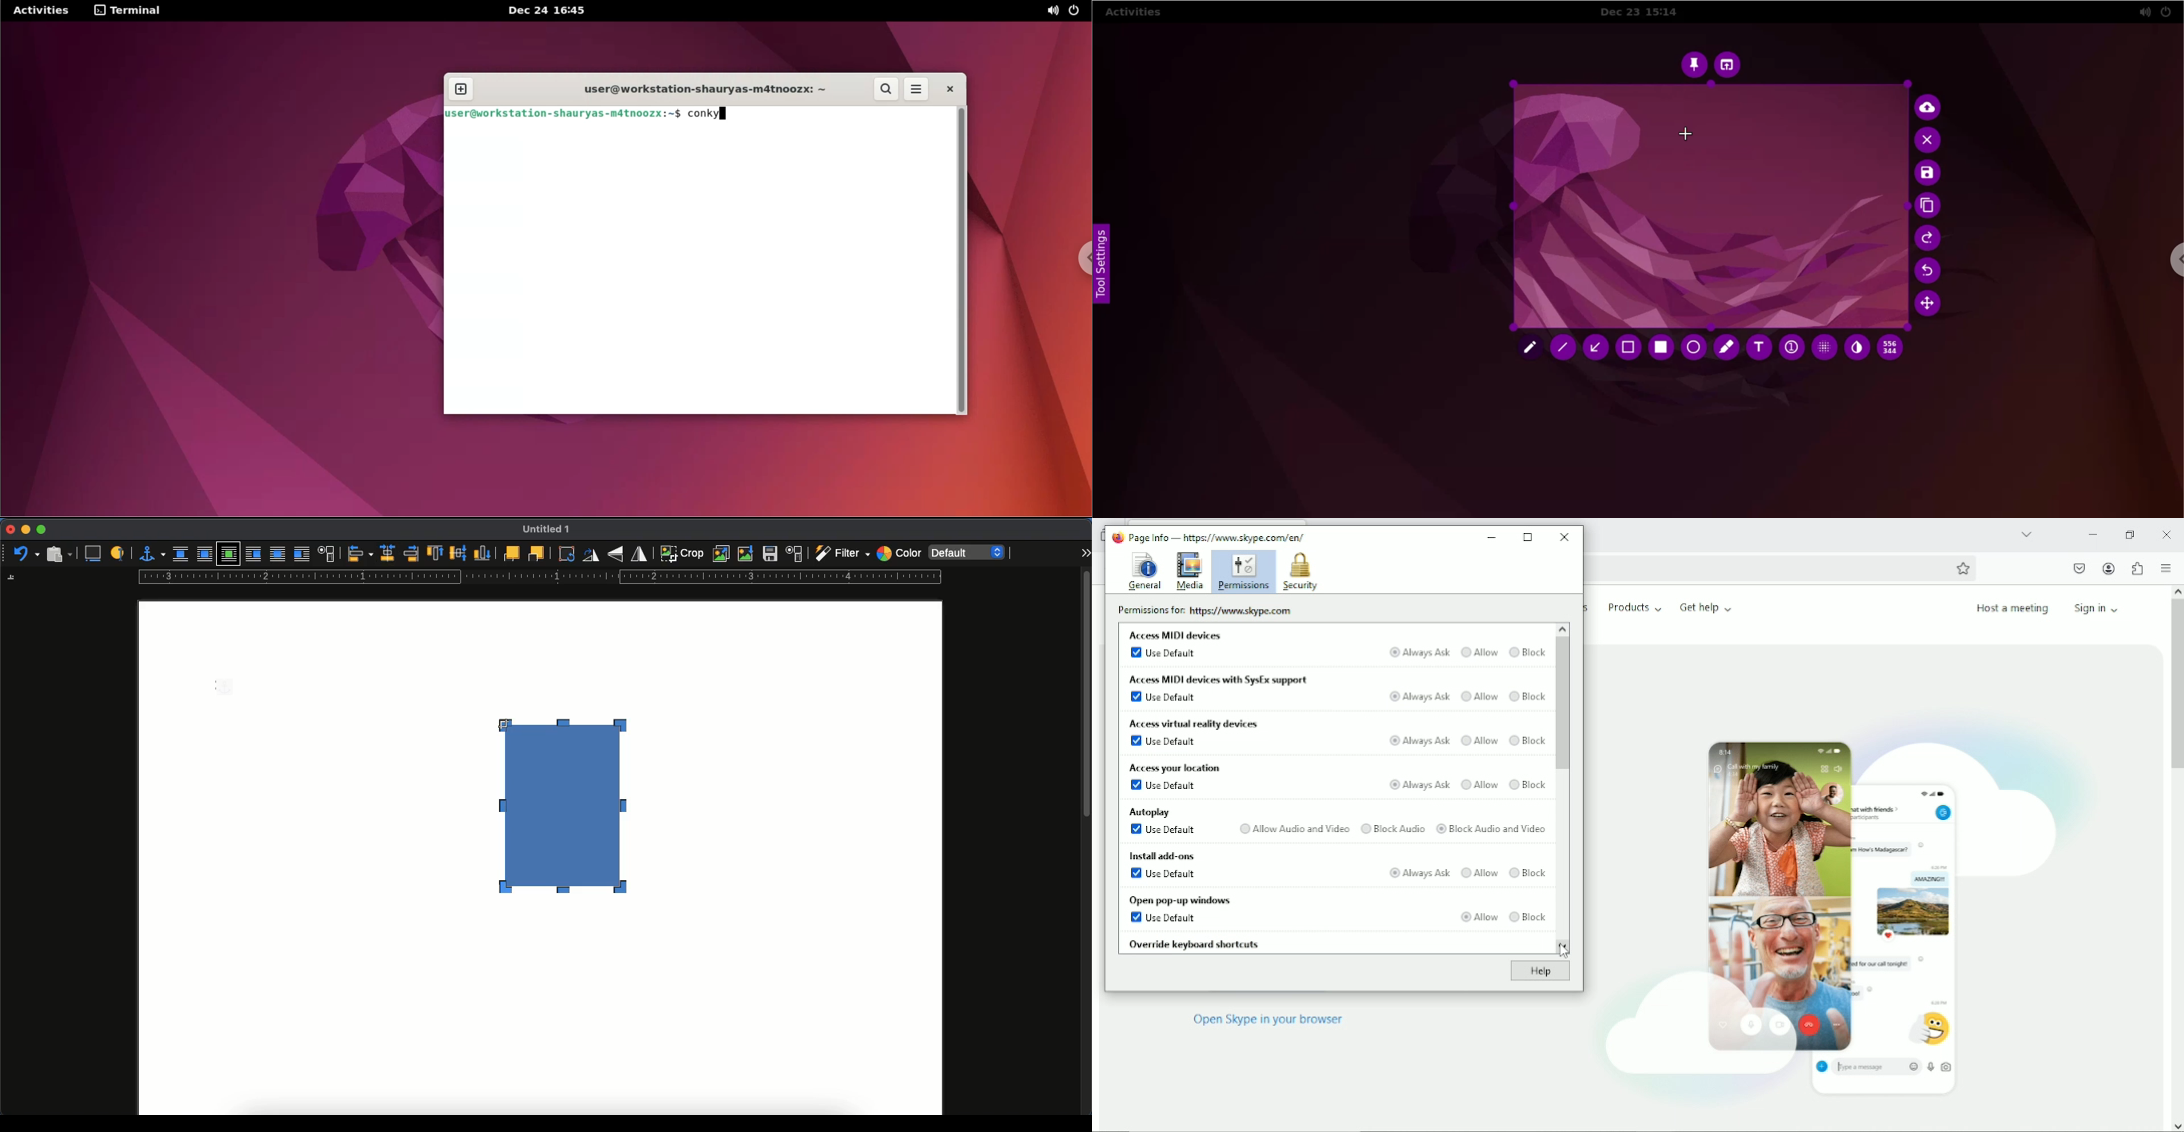  Describe the element at coordinates (1085, 552) in the screenshot. I see `expand` at that location.